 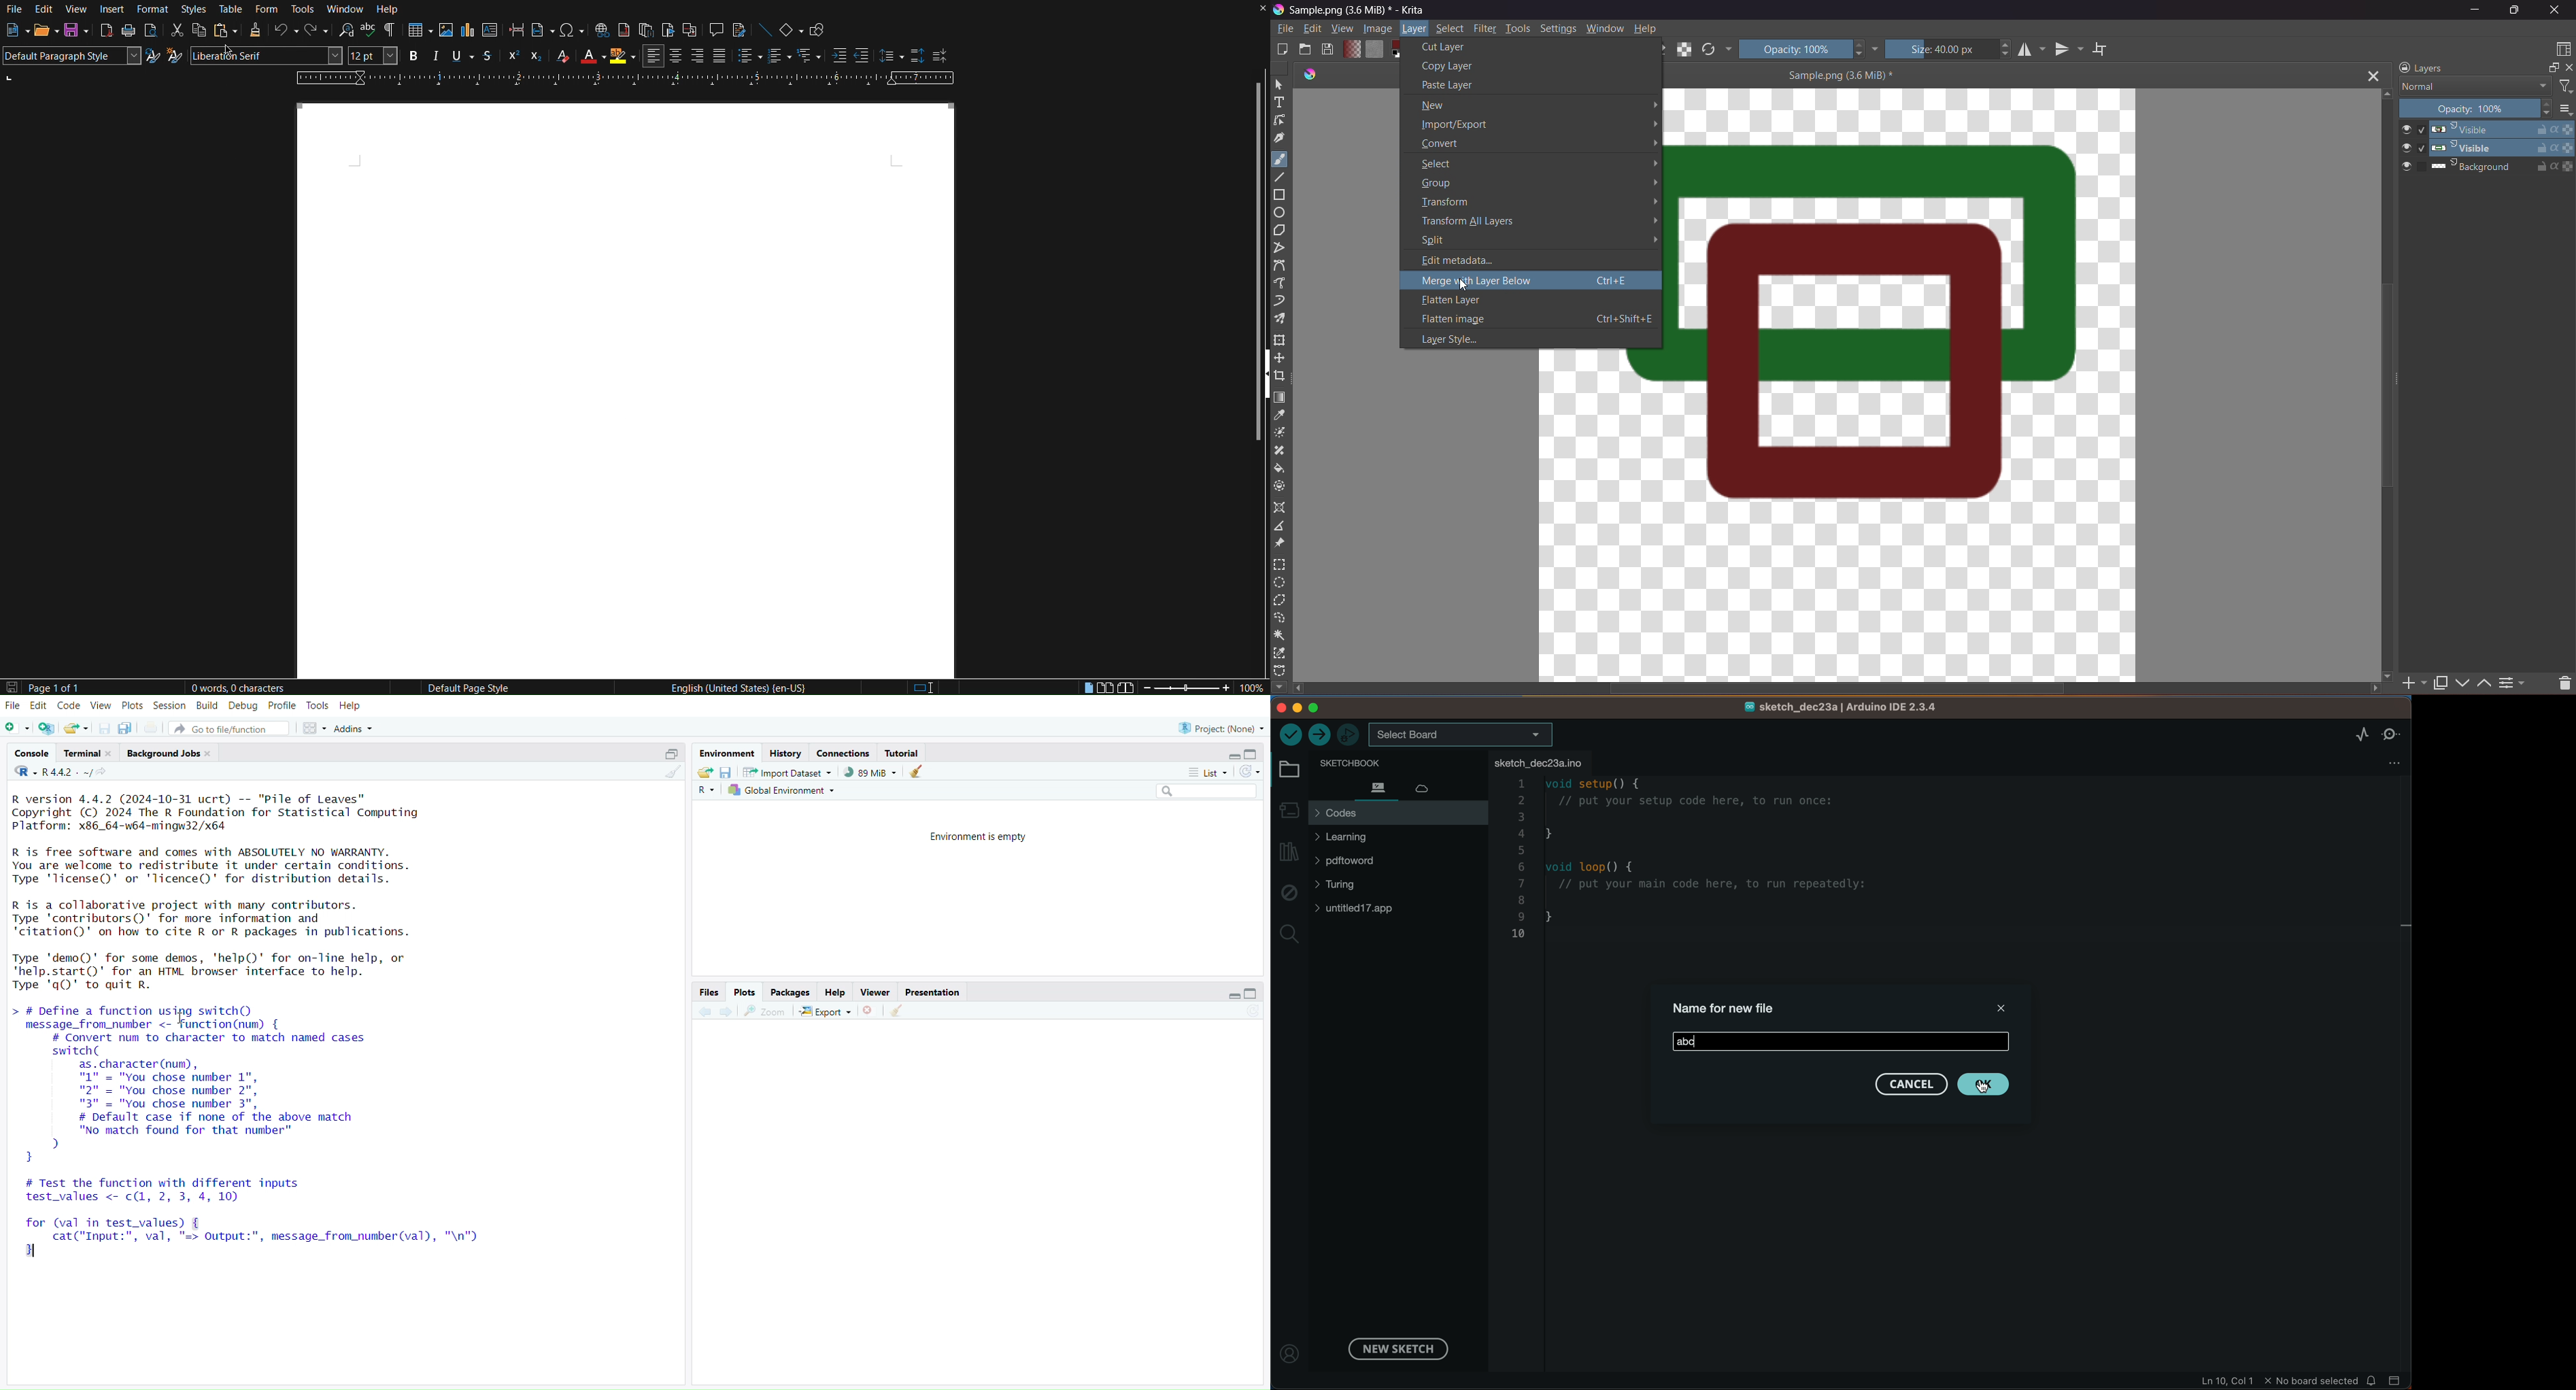 I want to click on Zoom, so click(x=768, y=1011).